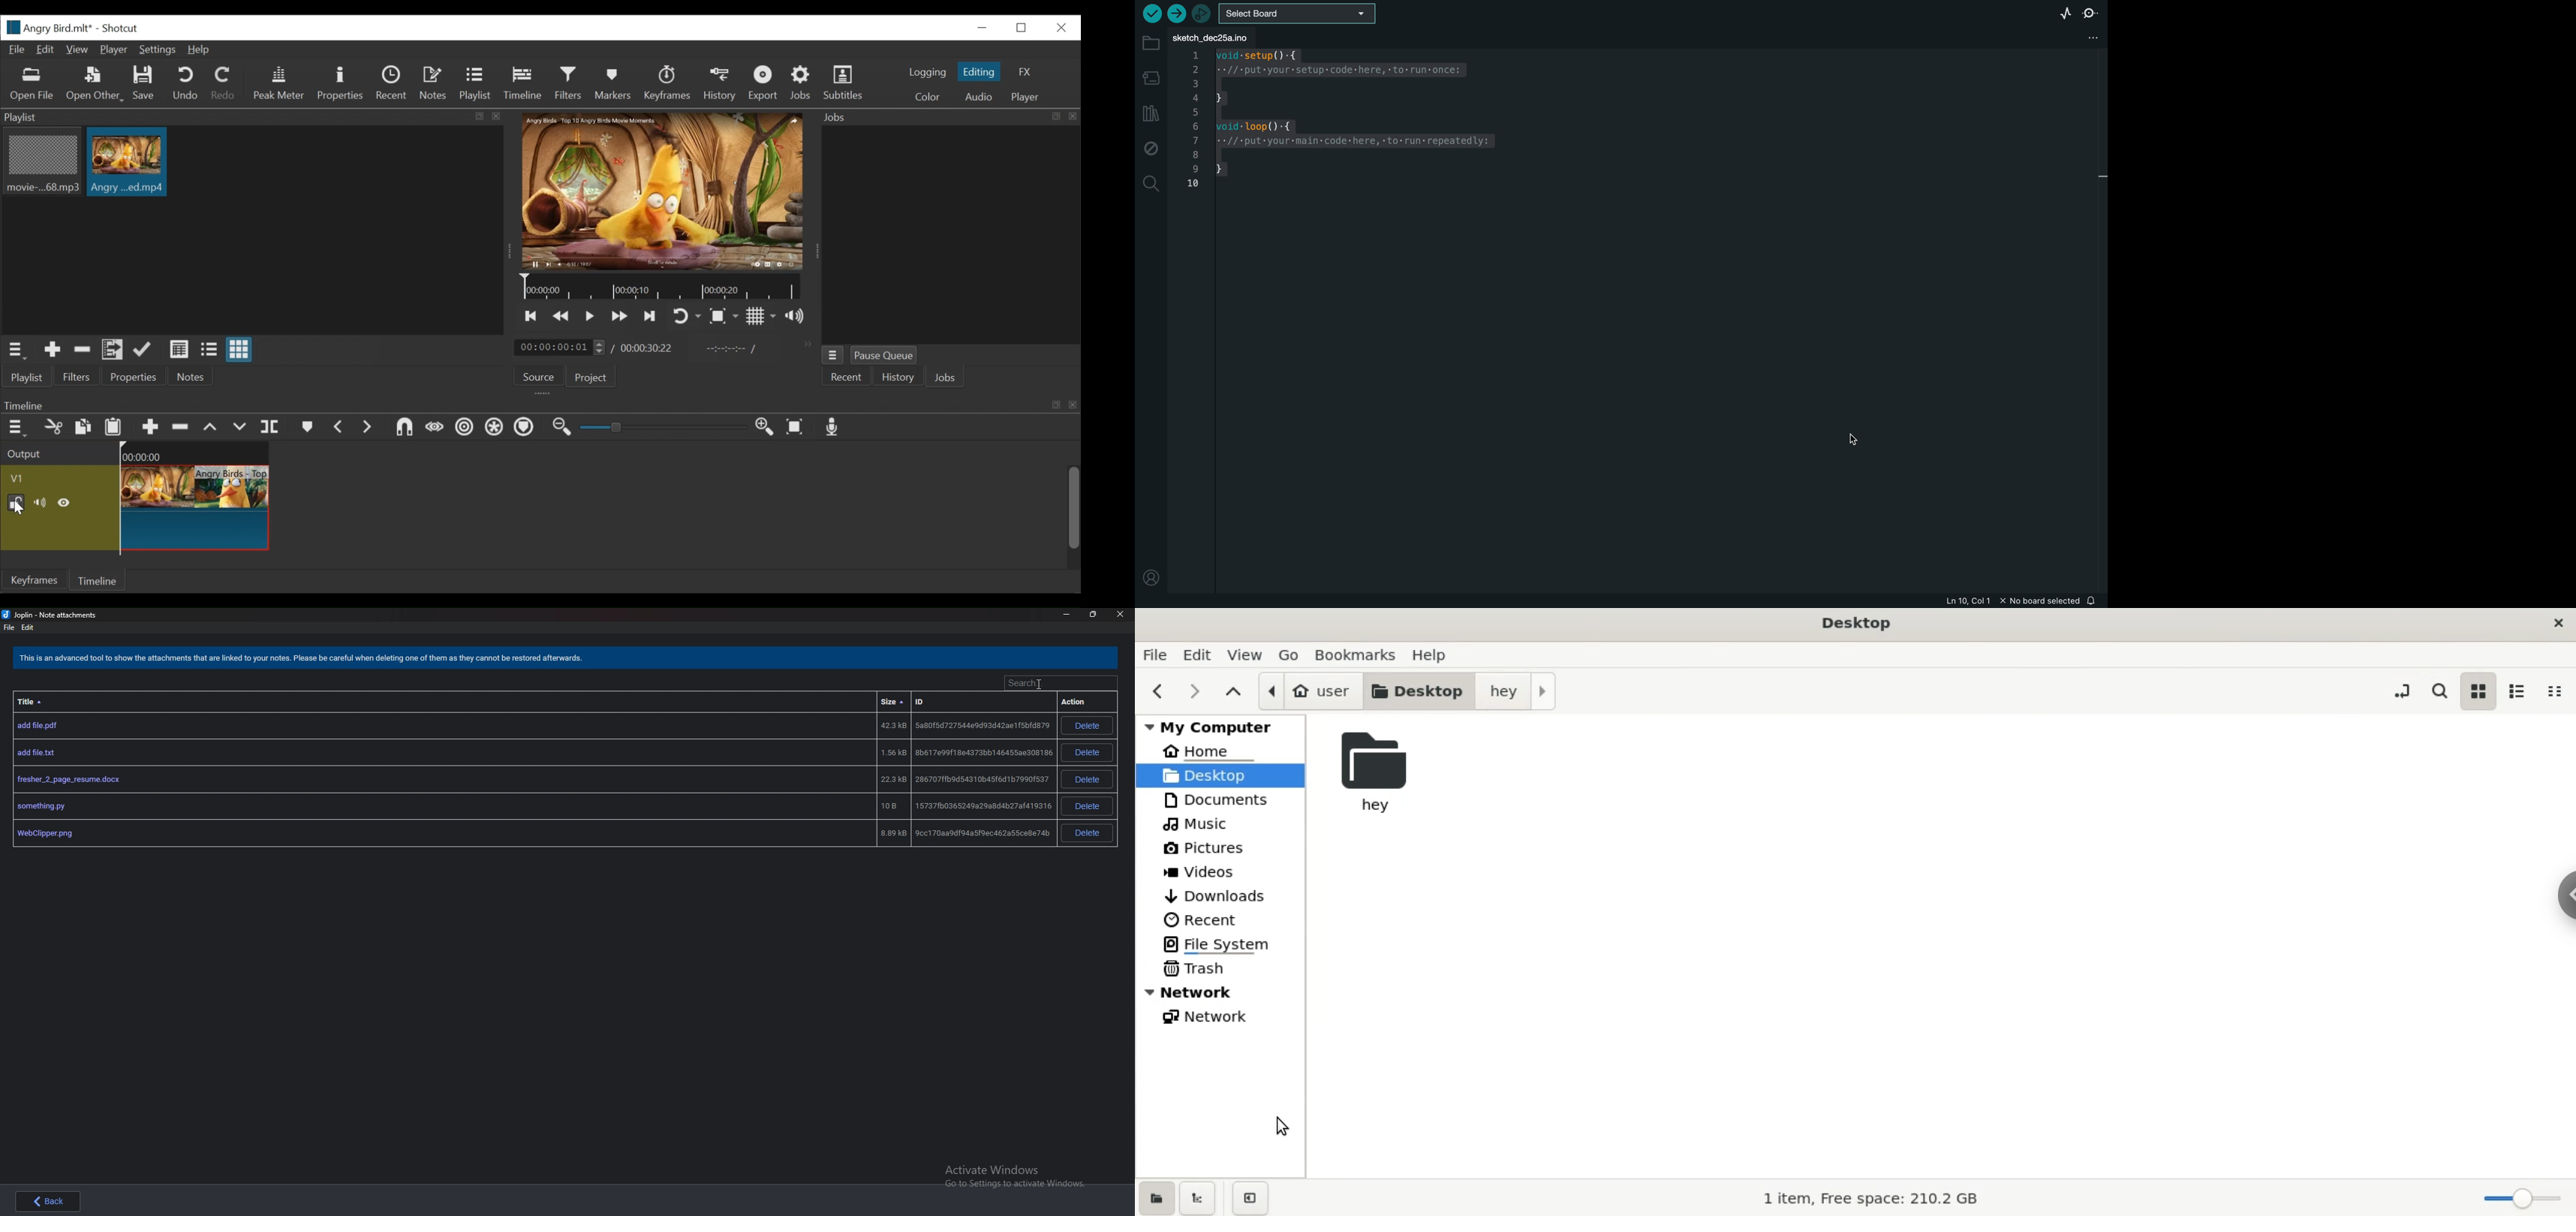 This screenshot has height=1232, width=2576. Describe the element at coordinates (977, 96) in the screenshot. I see `Audio` at that location.